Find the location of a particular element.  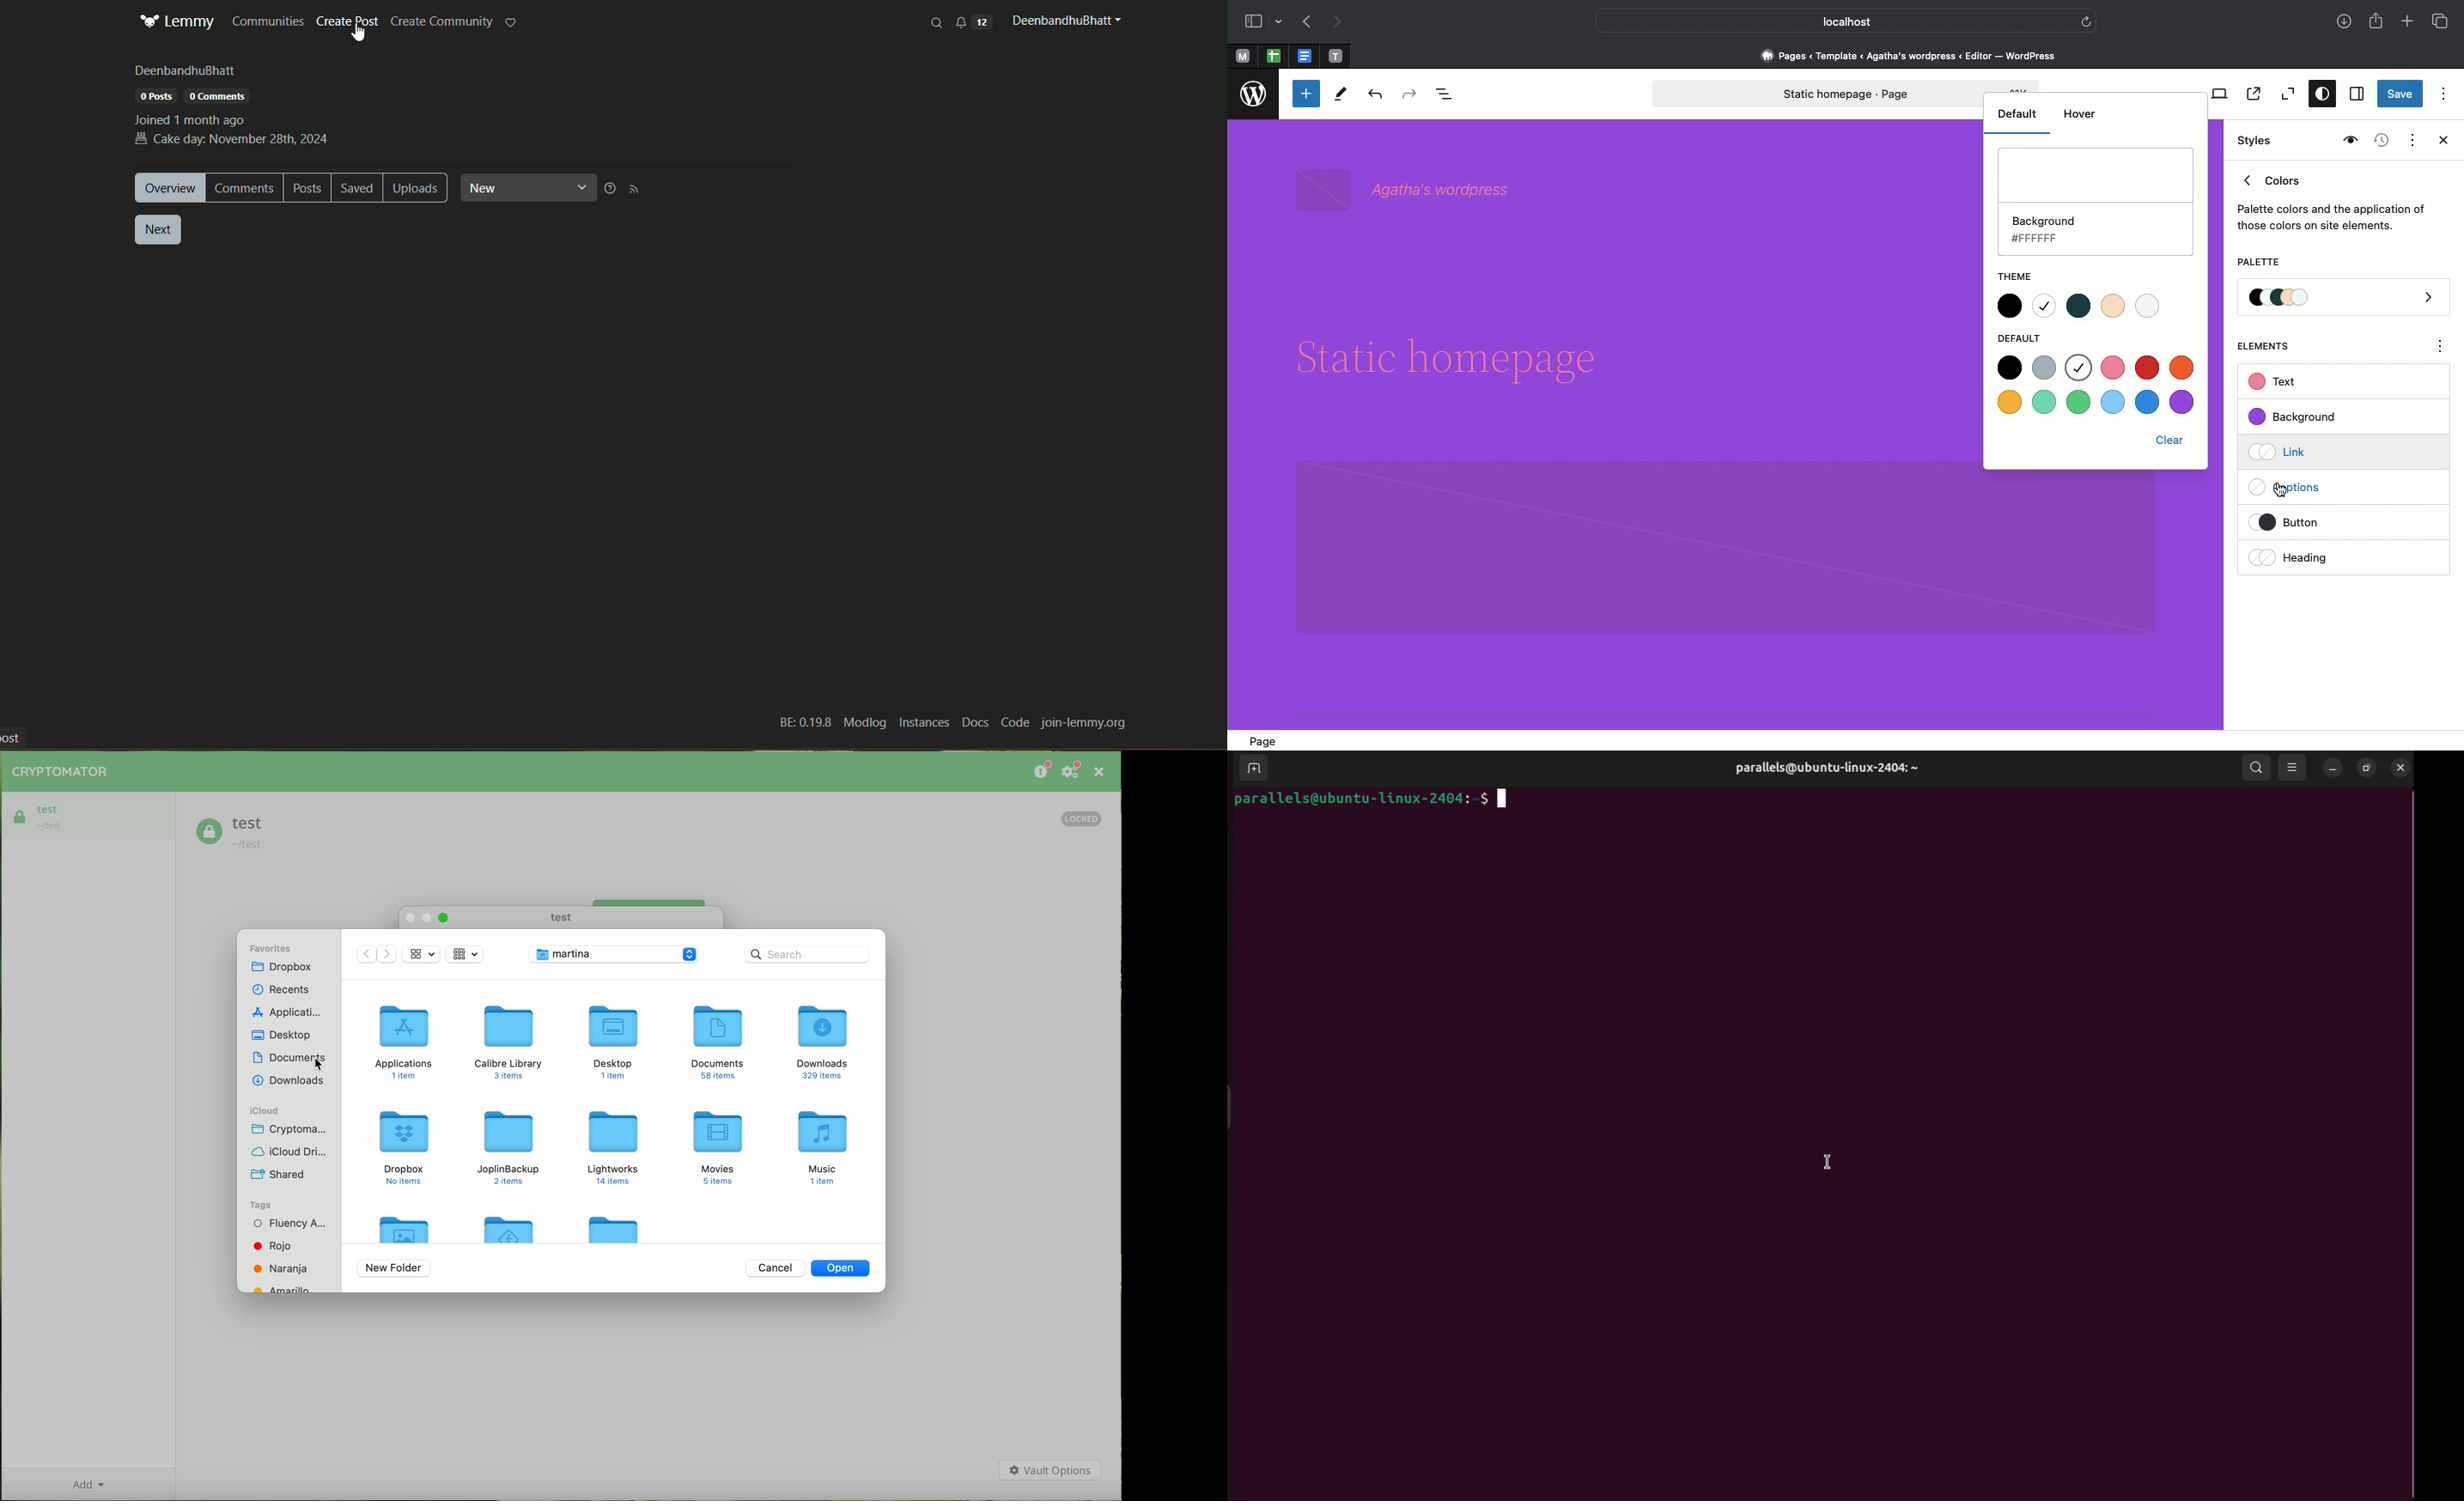

Background is located at coordinates (2301, 417).